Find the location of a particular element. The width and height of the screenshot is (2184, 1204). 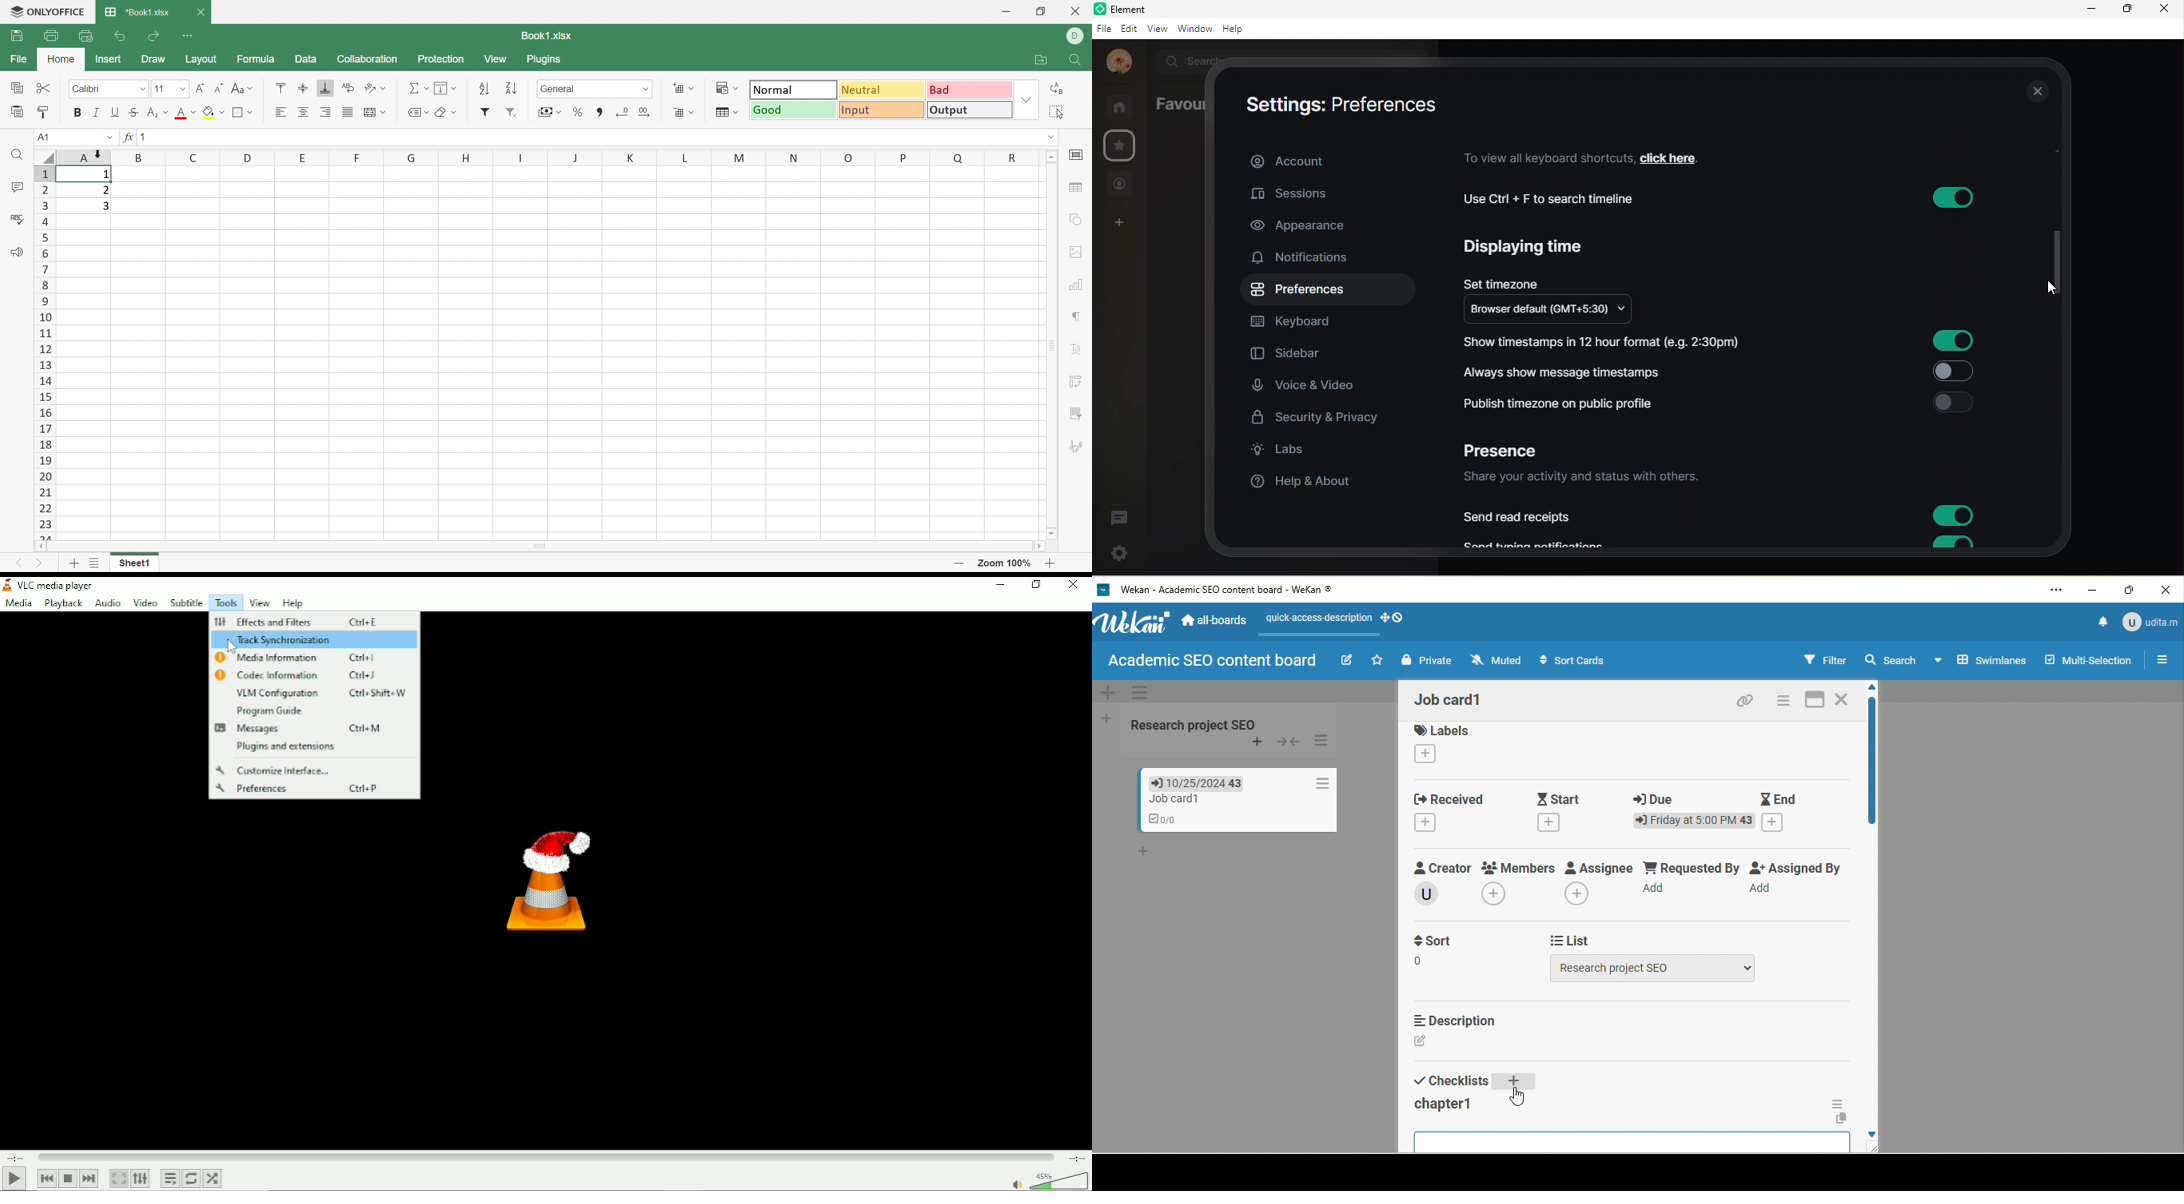

appearance is located at coordinates (1302, 227).